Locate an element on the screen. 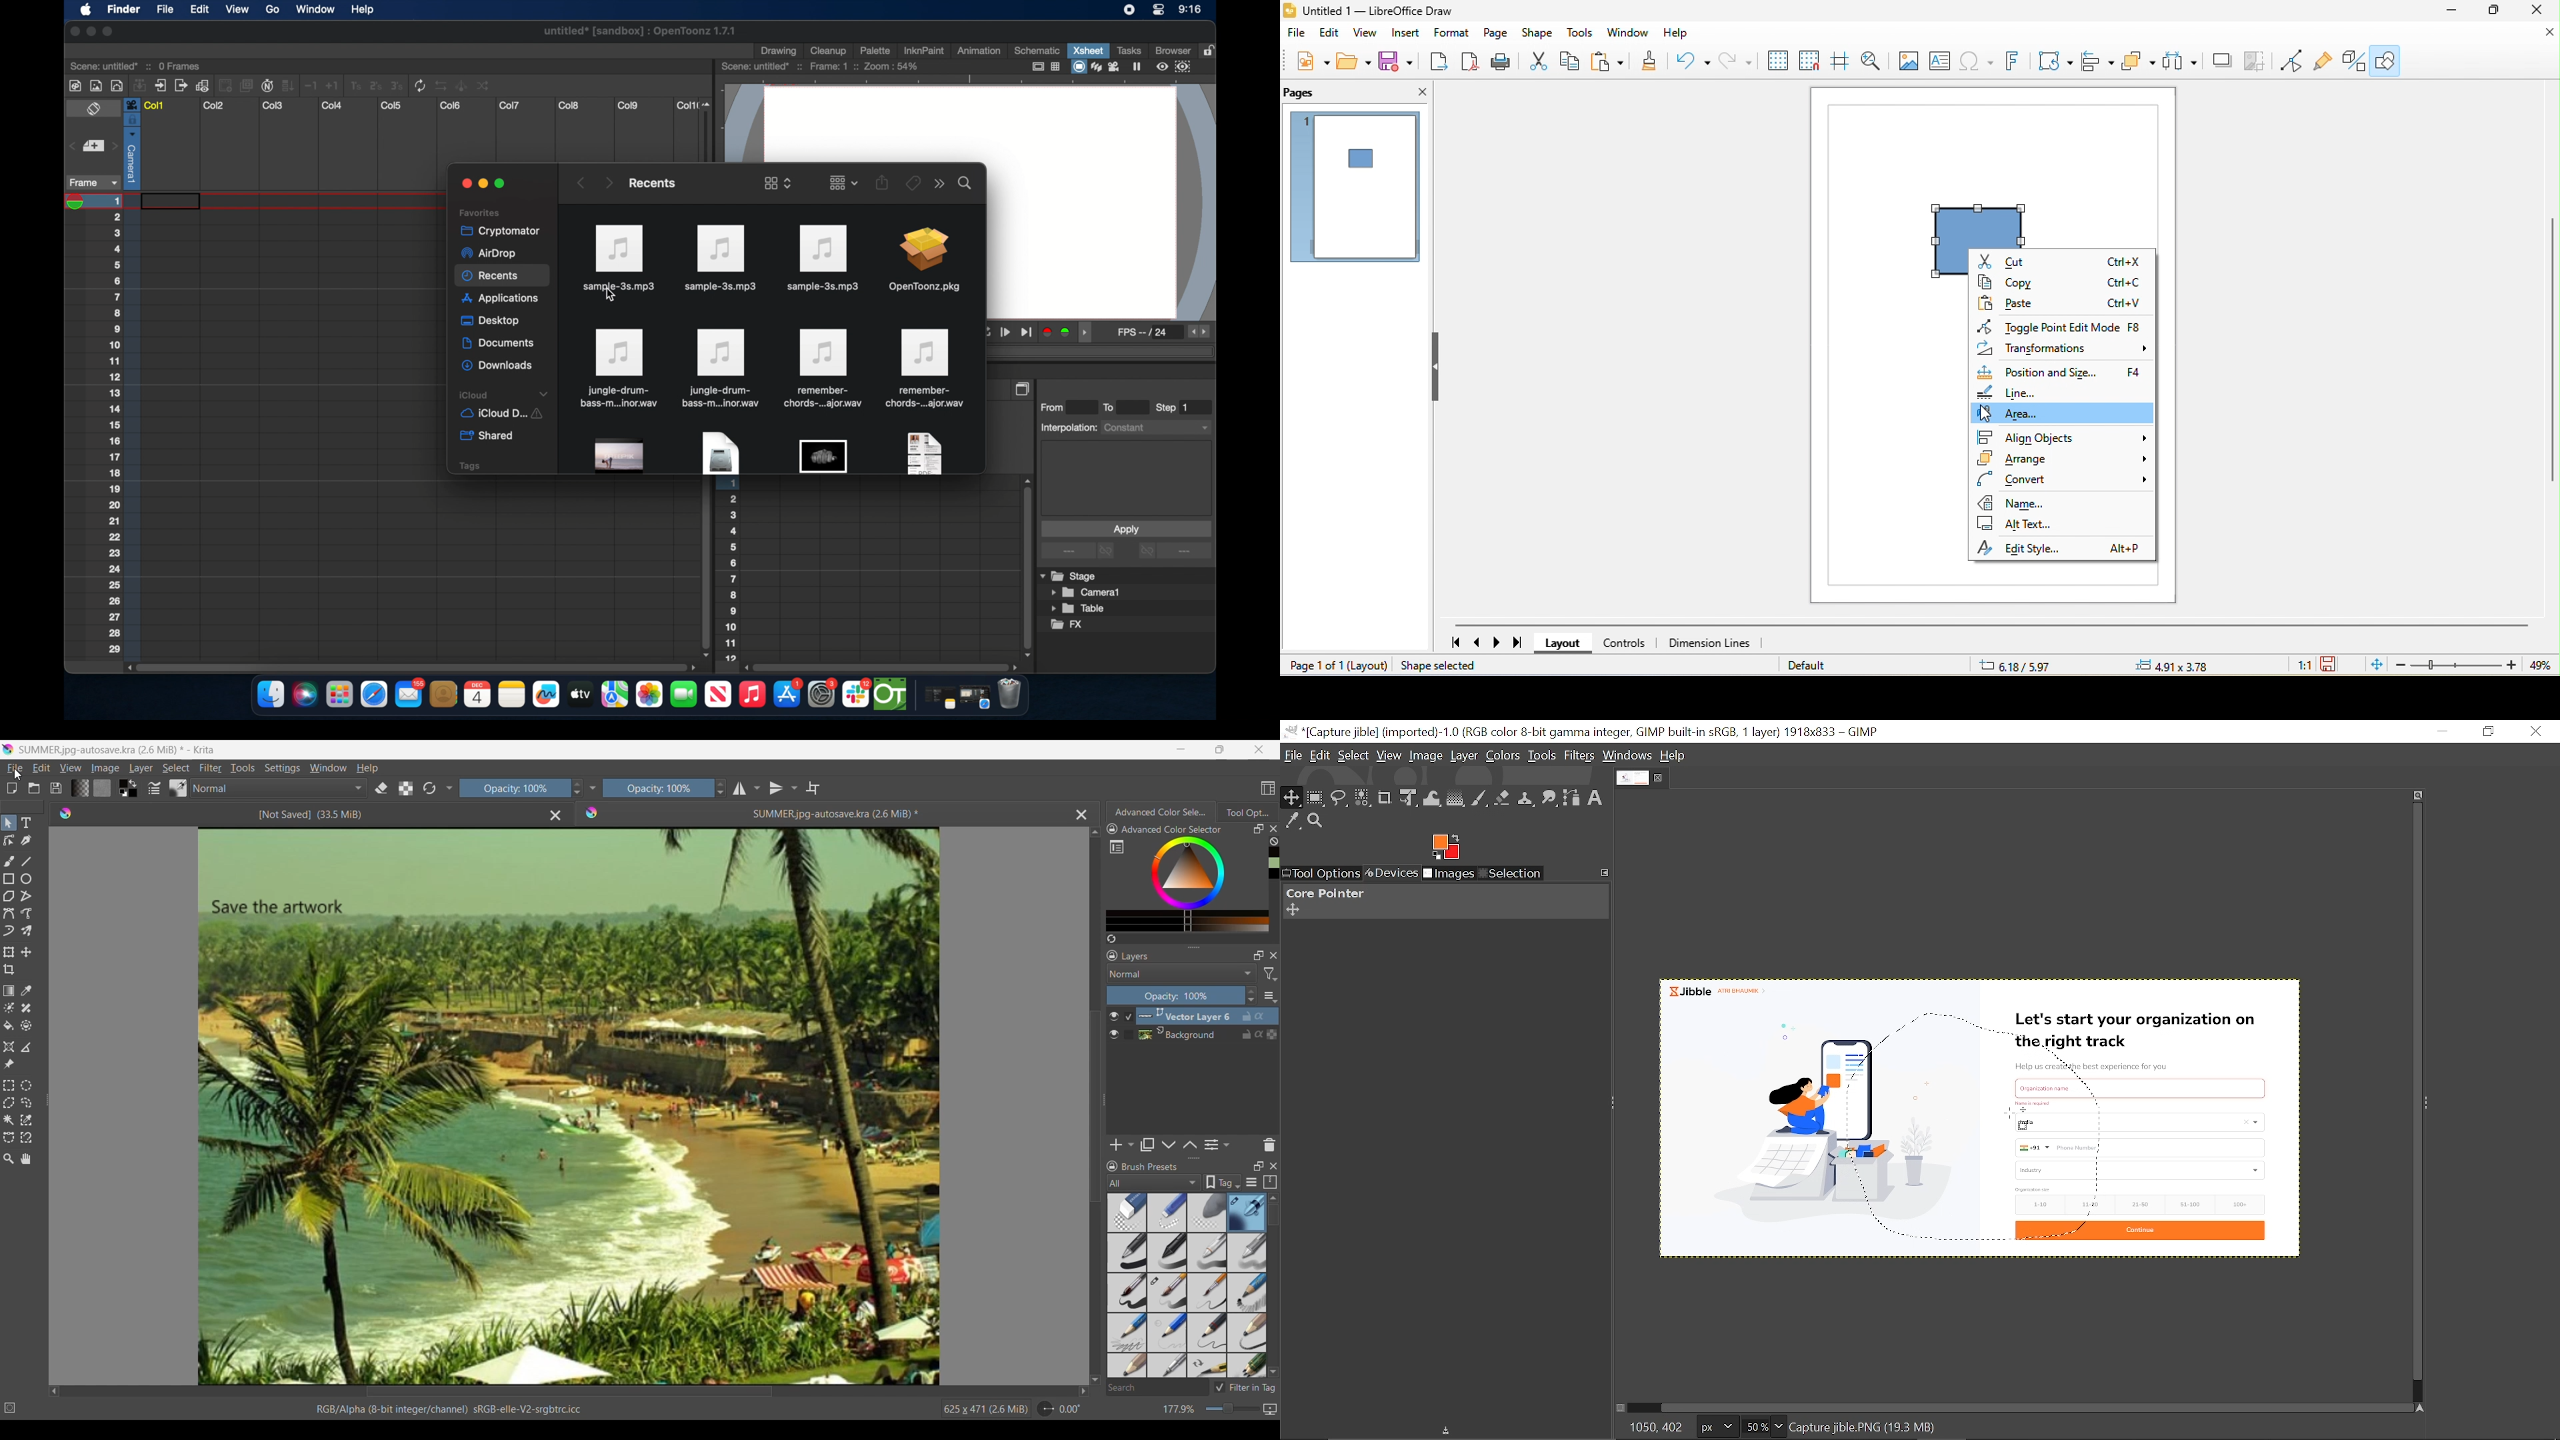  Reference images tool is located at coordinates (9, 1064).